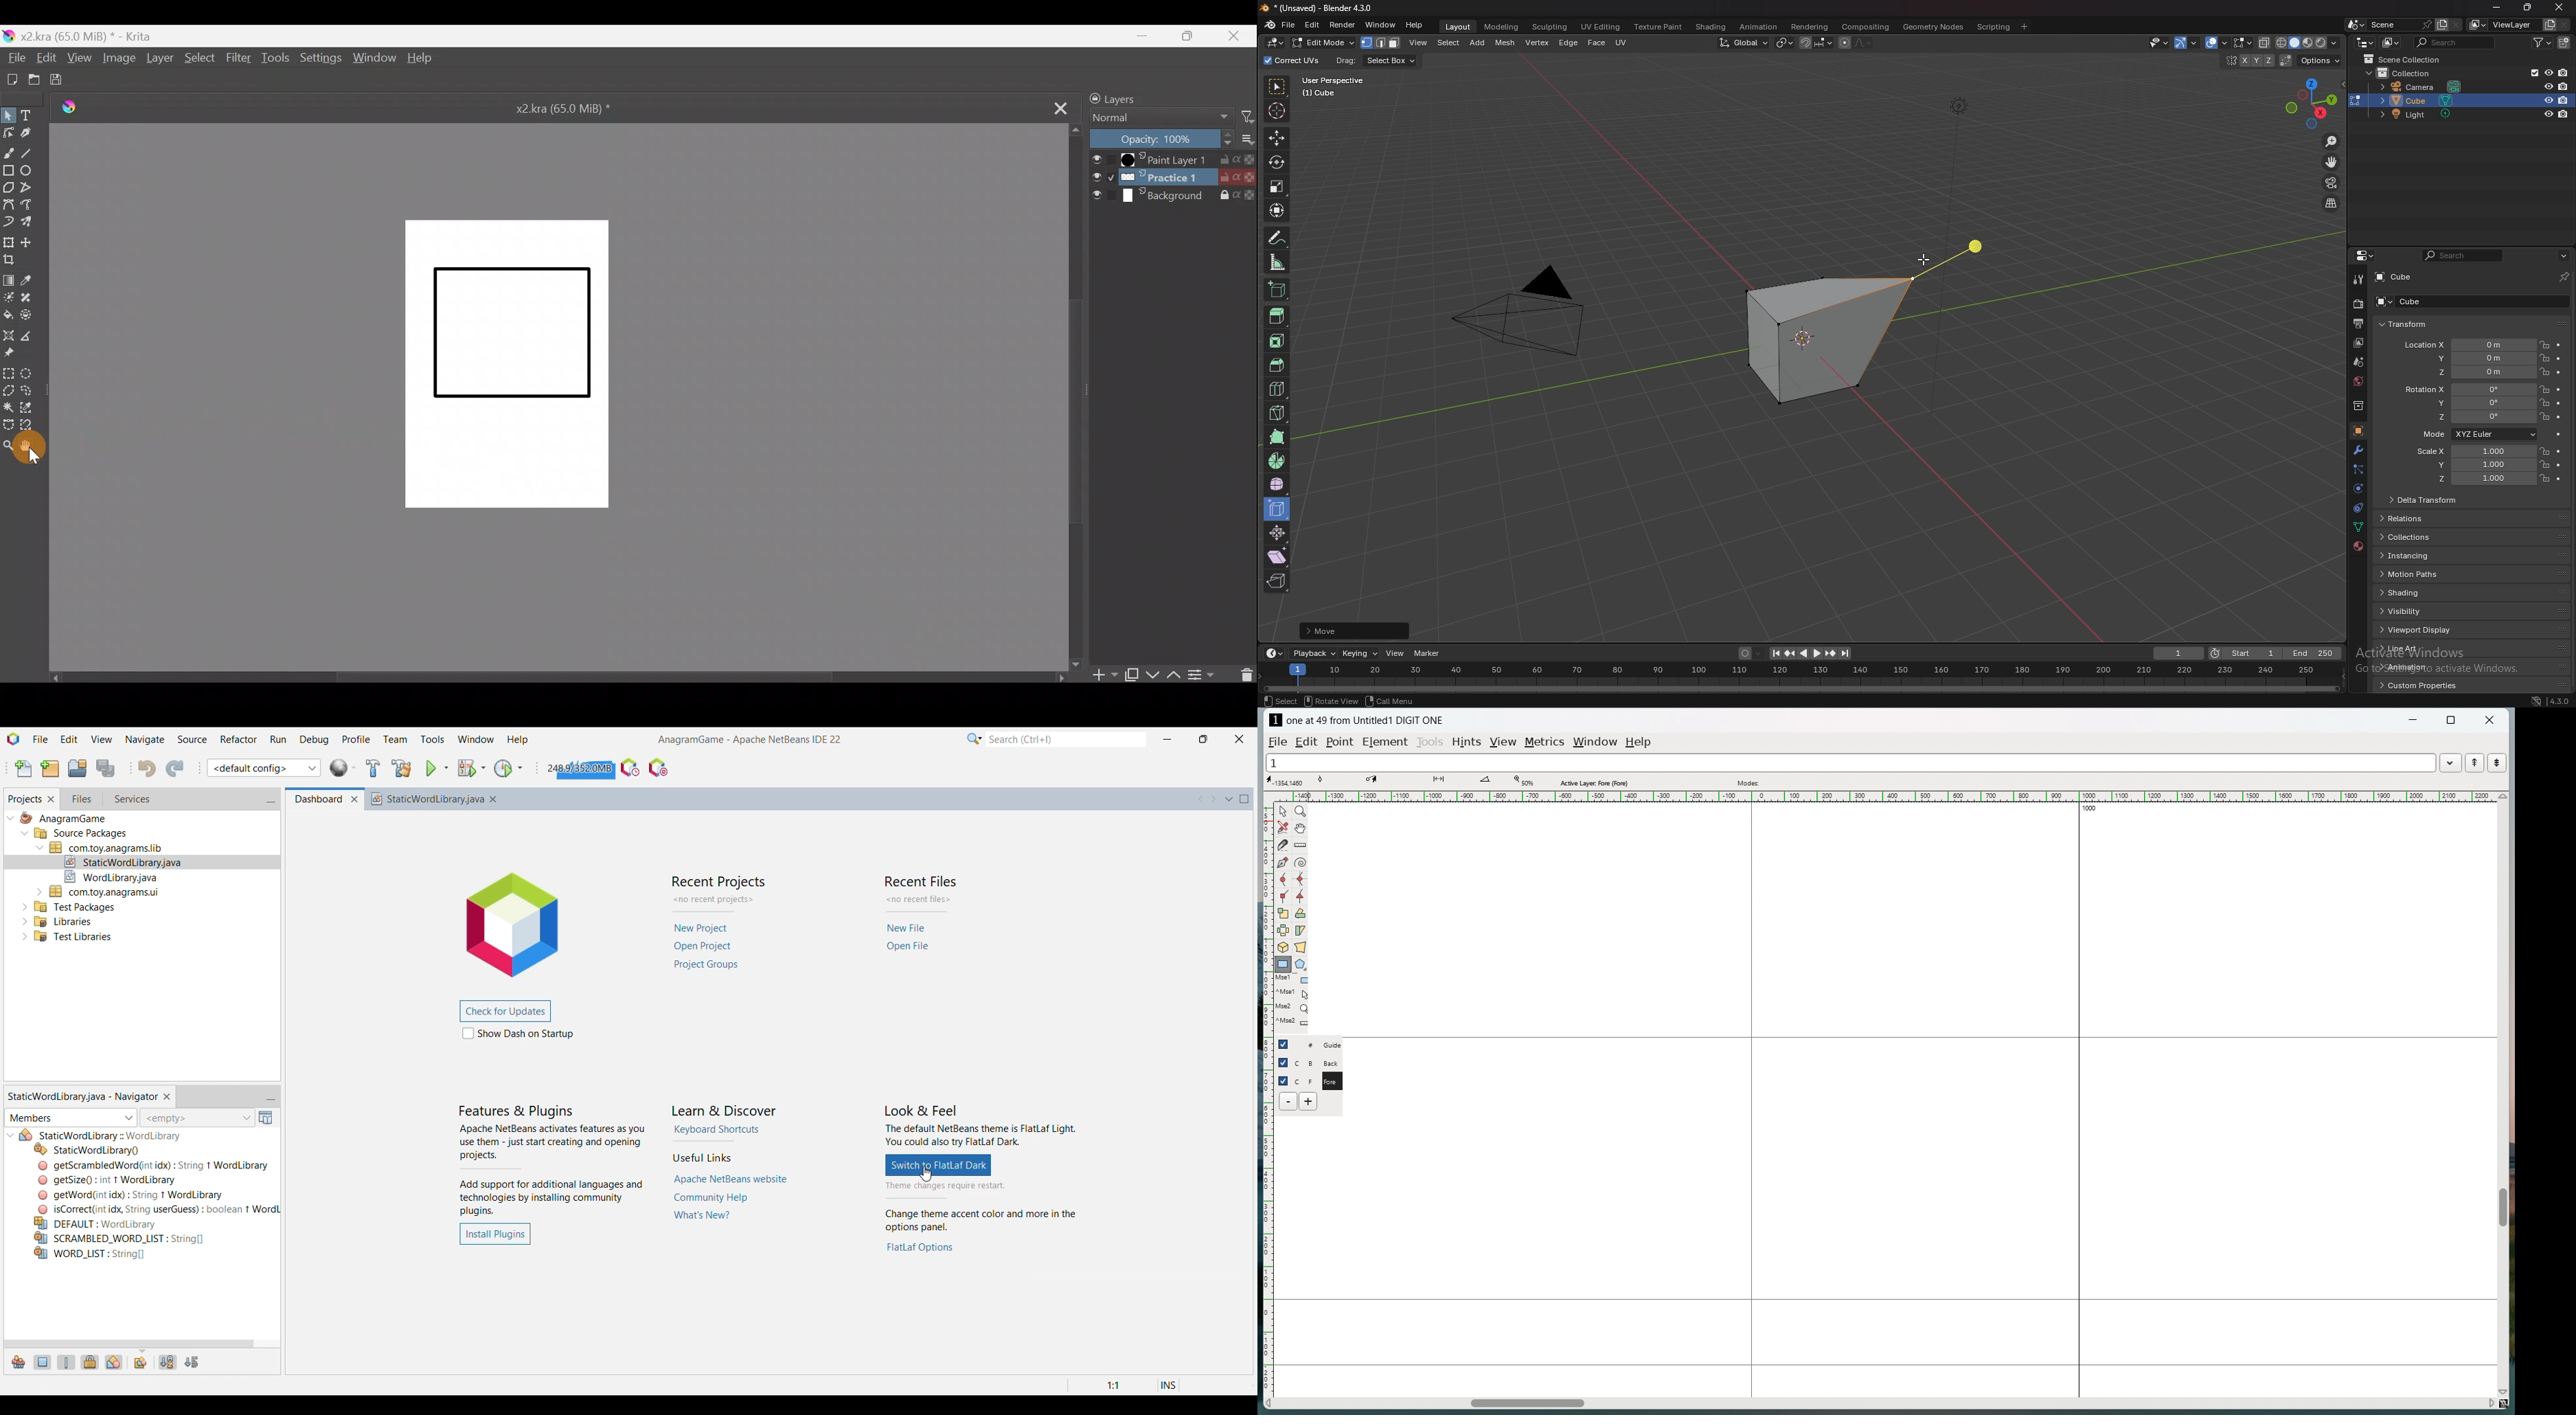  I want to click on Move layer/mask up, so click(1170, 675).